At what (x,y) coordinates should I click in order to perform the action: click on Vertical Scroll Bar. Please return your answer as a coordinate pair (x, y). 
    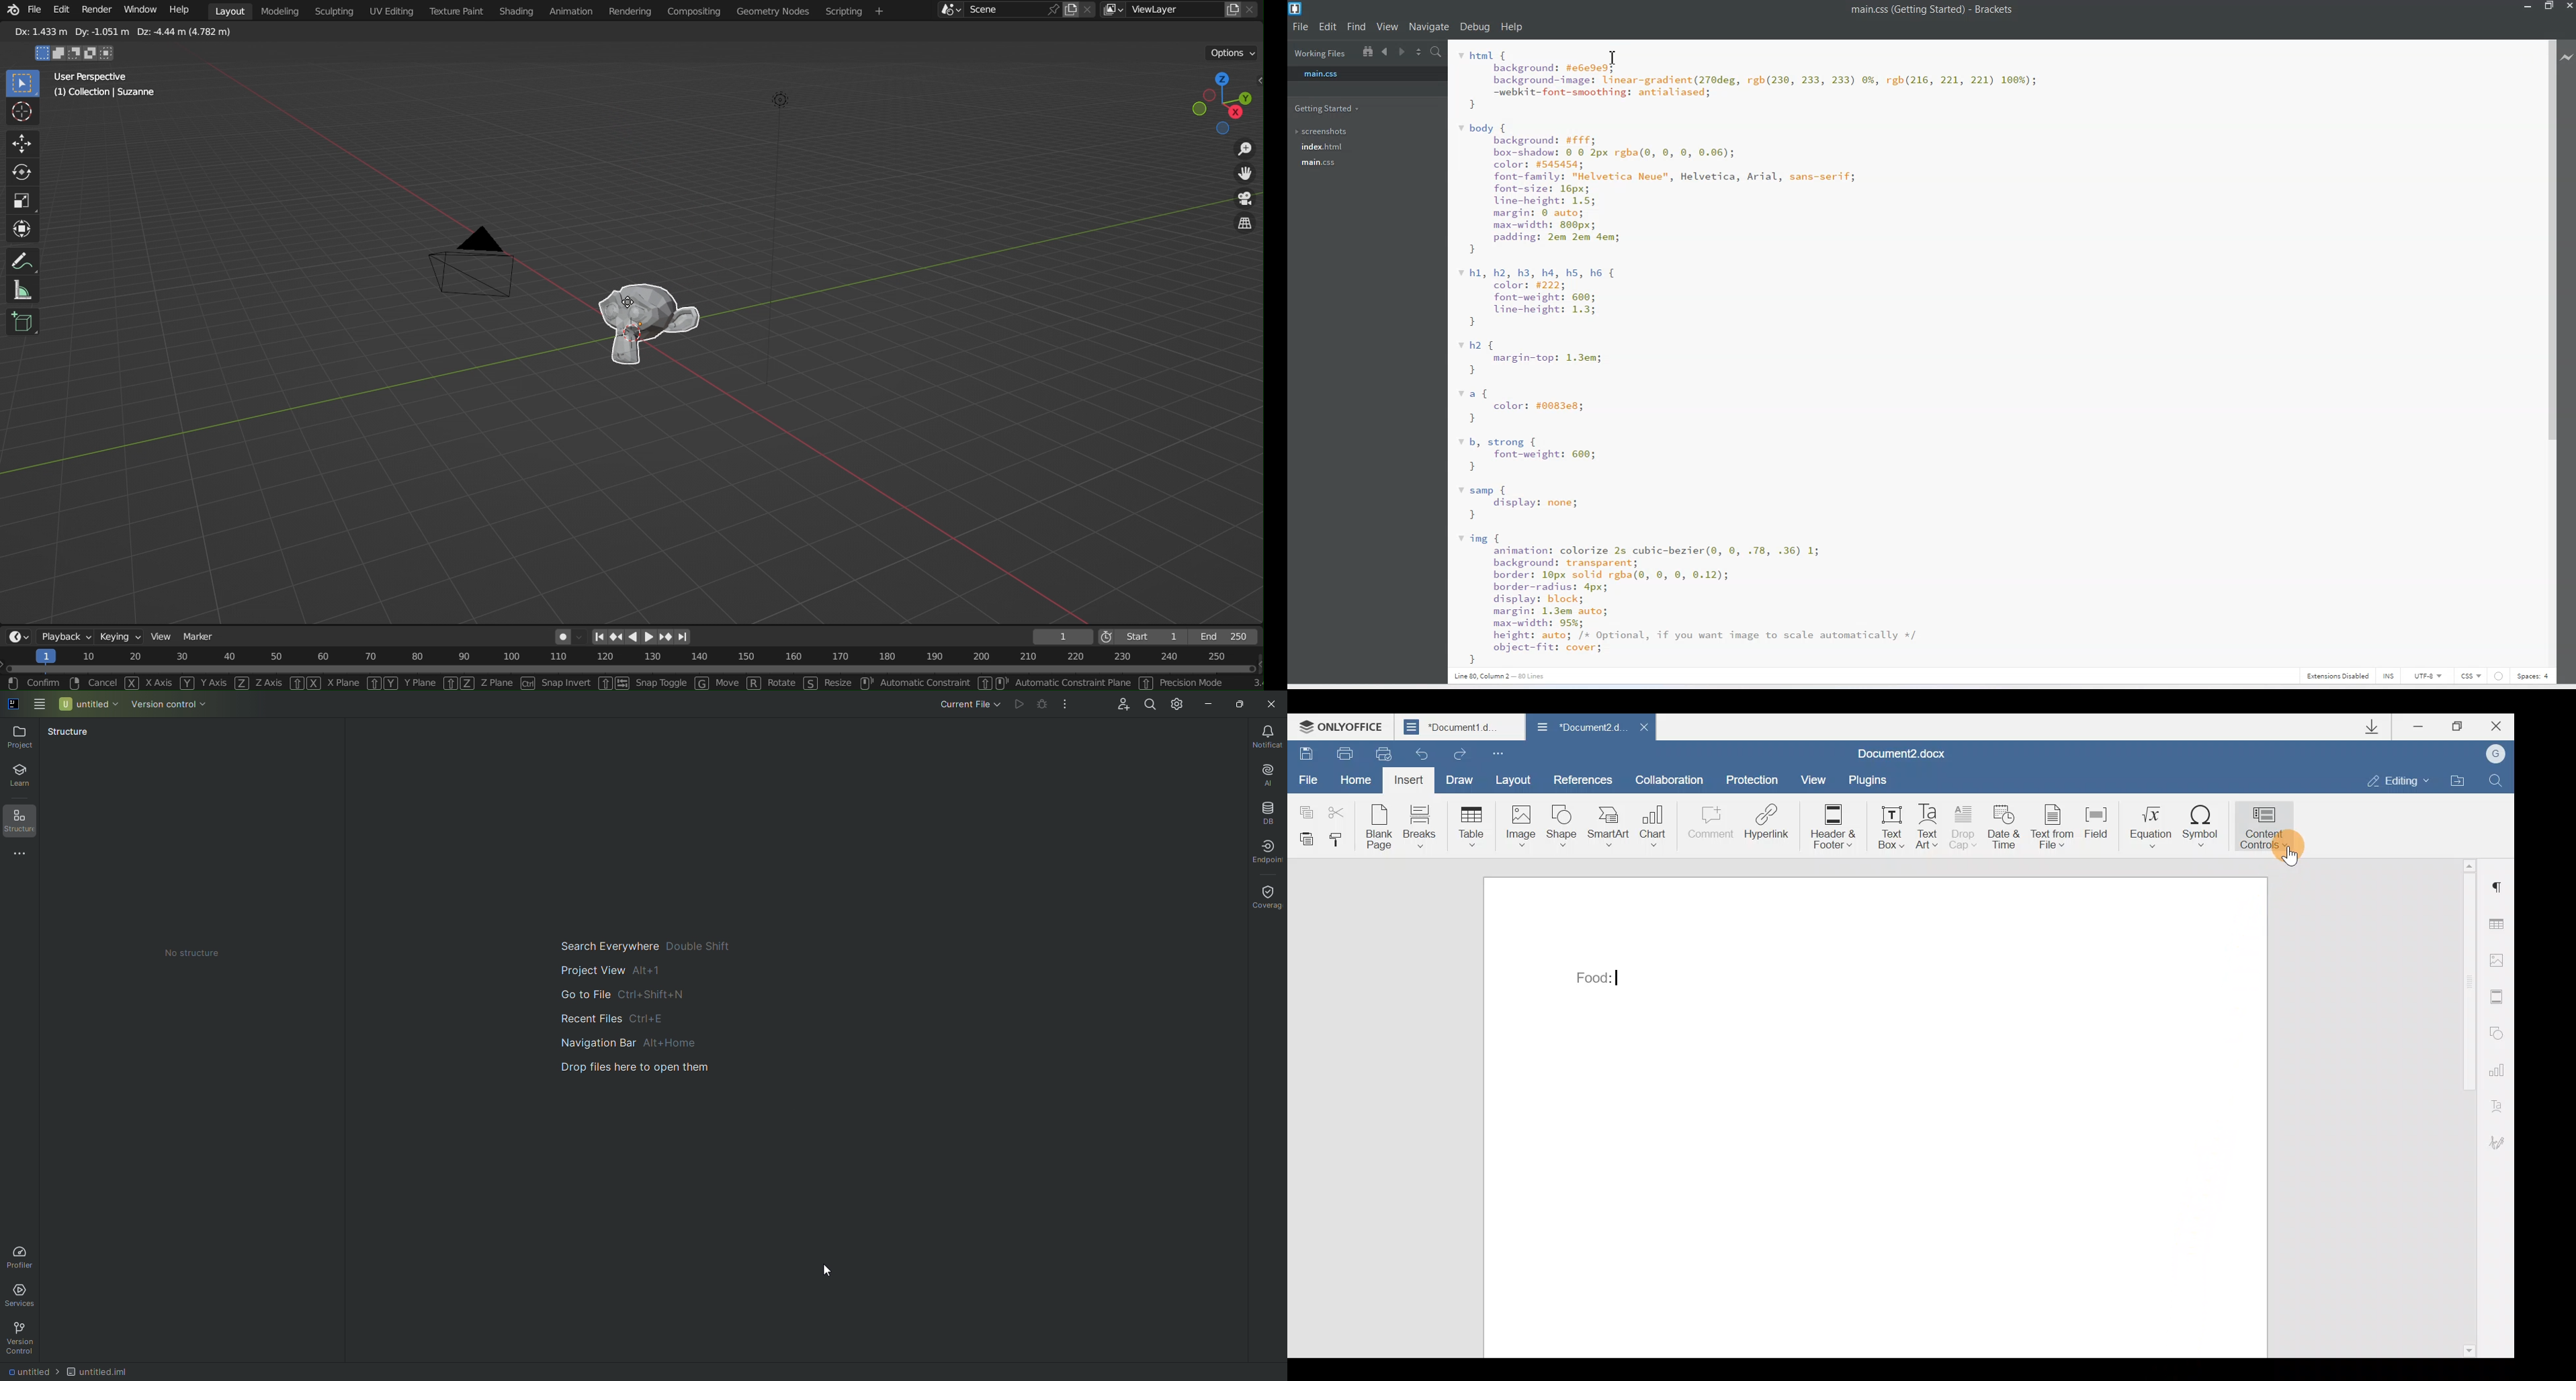
    Looking at the image, I should click on (2548, 350).